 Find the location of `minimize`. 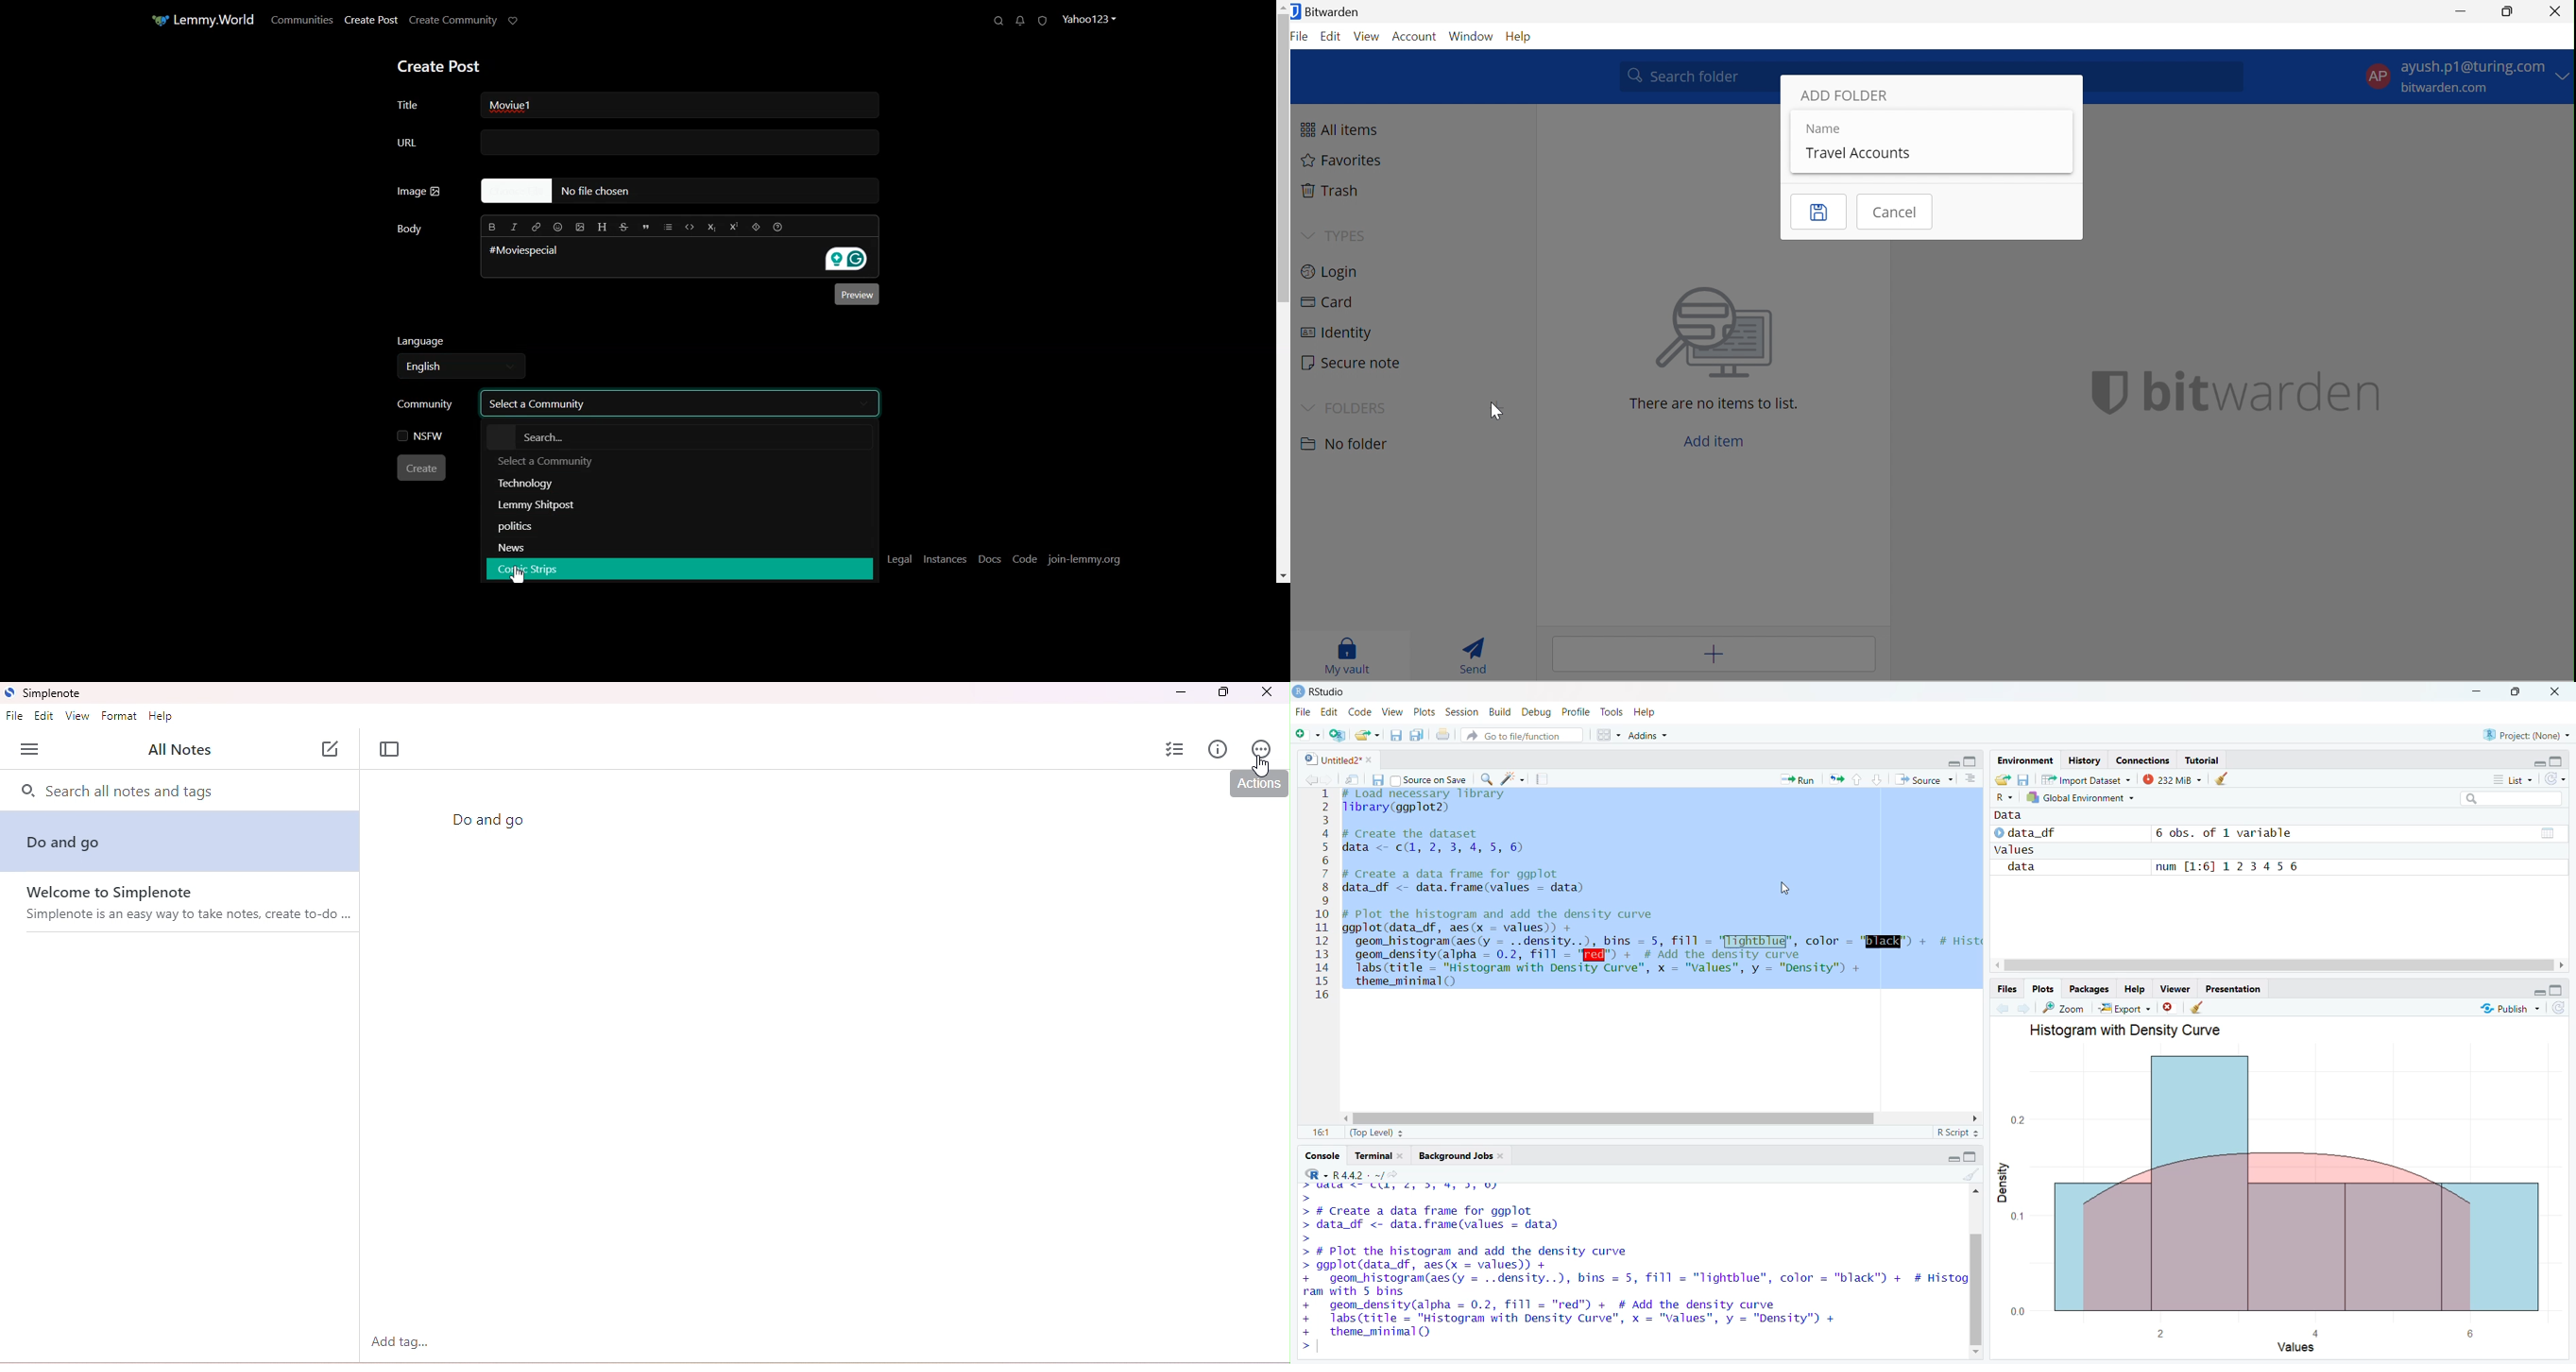

minimize is located at coordinates (1179, 692).